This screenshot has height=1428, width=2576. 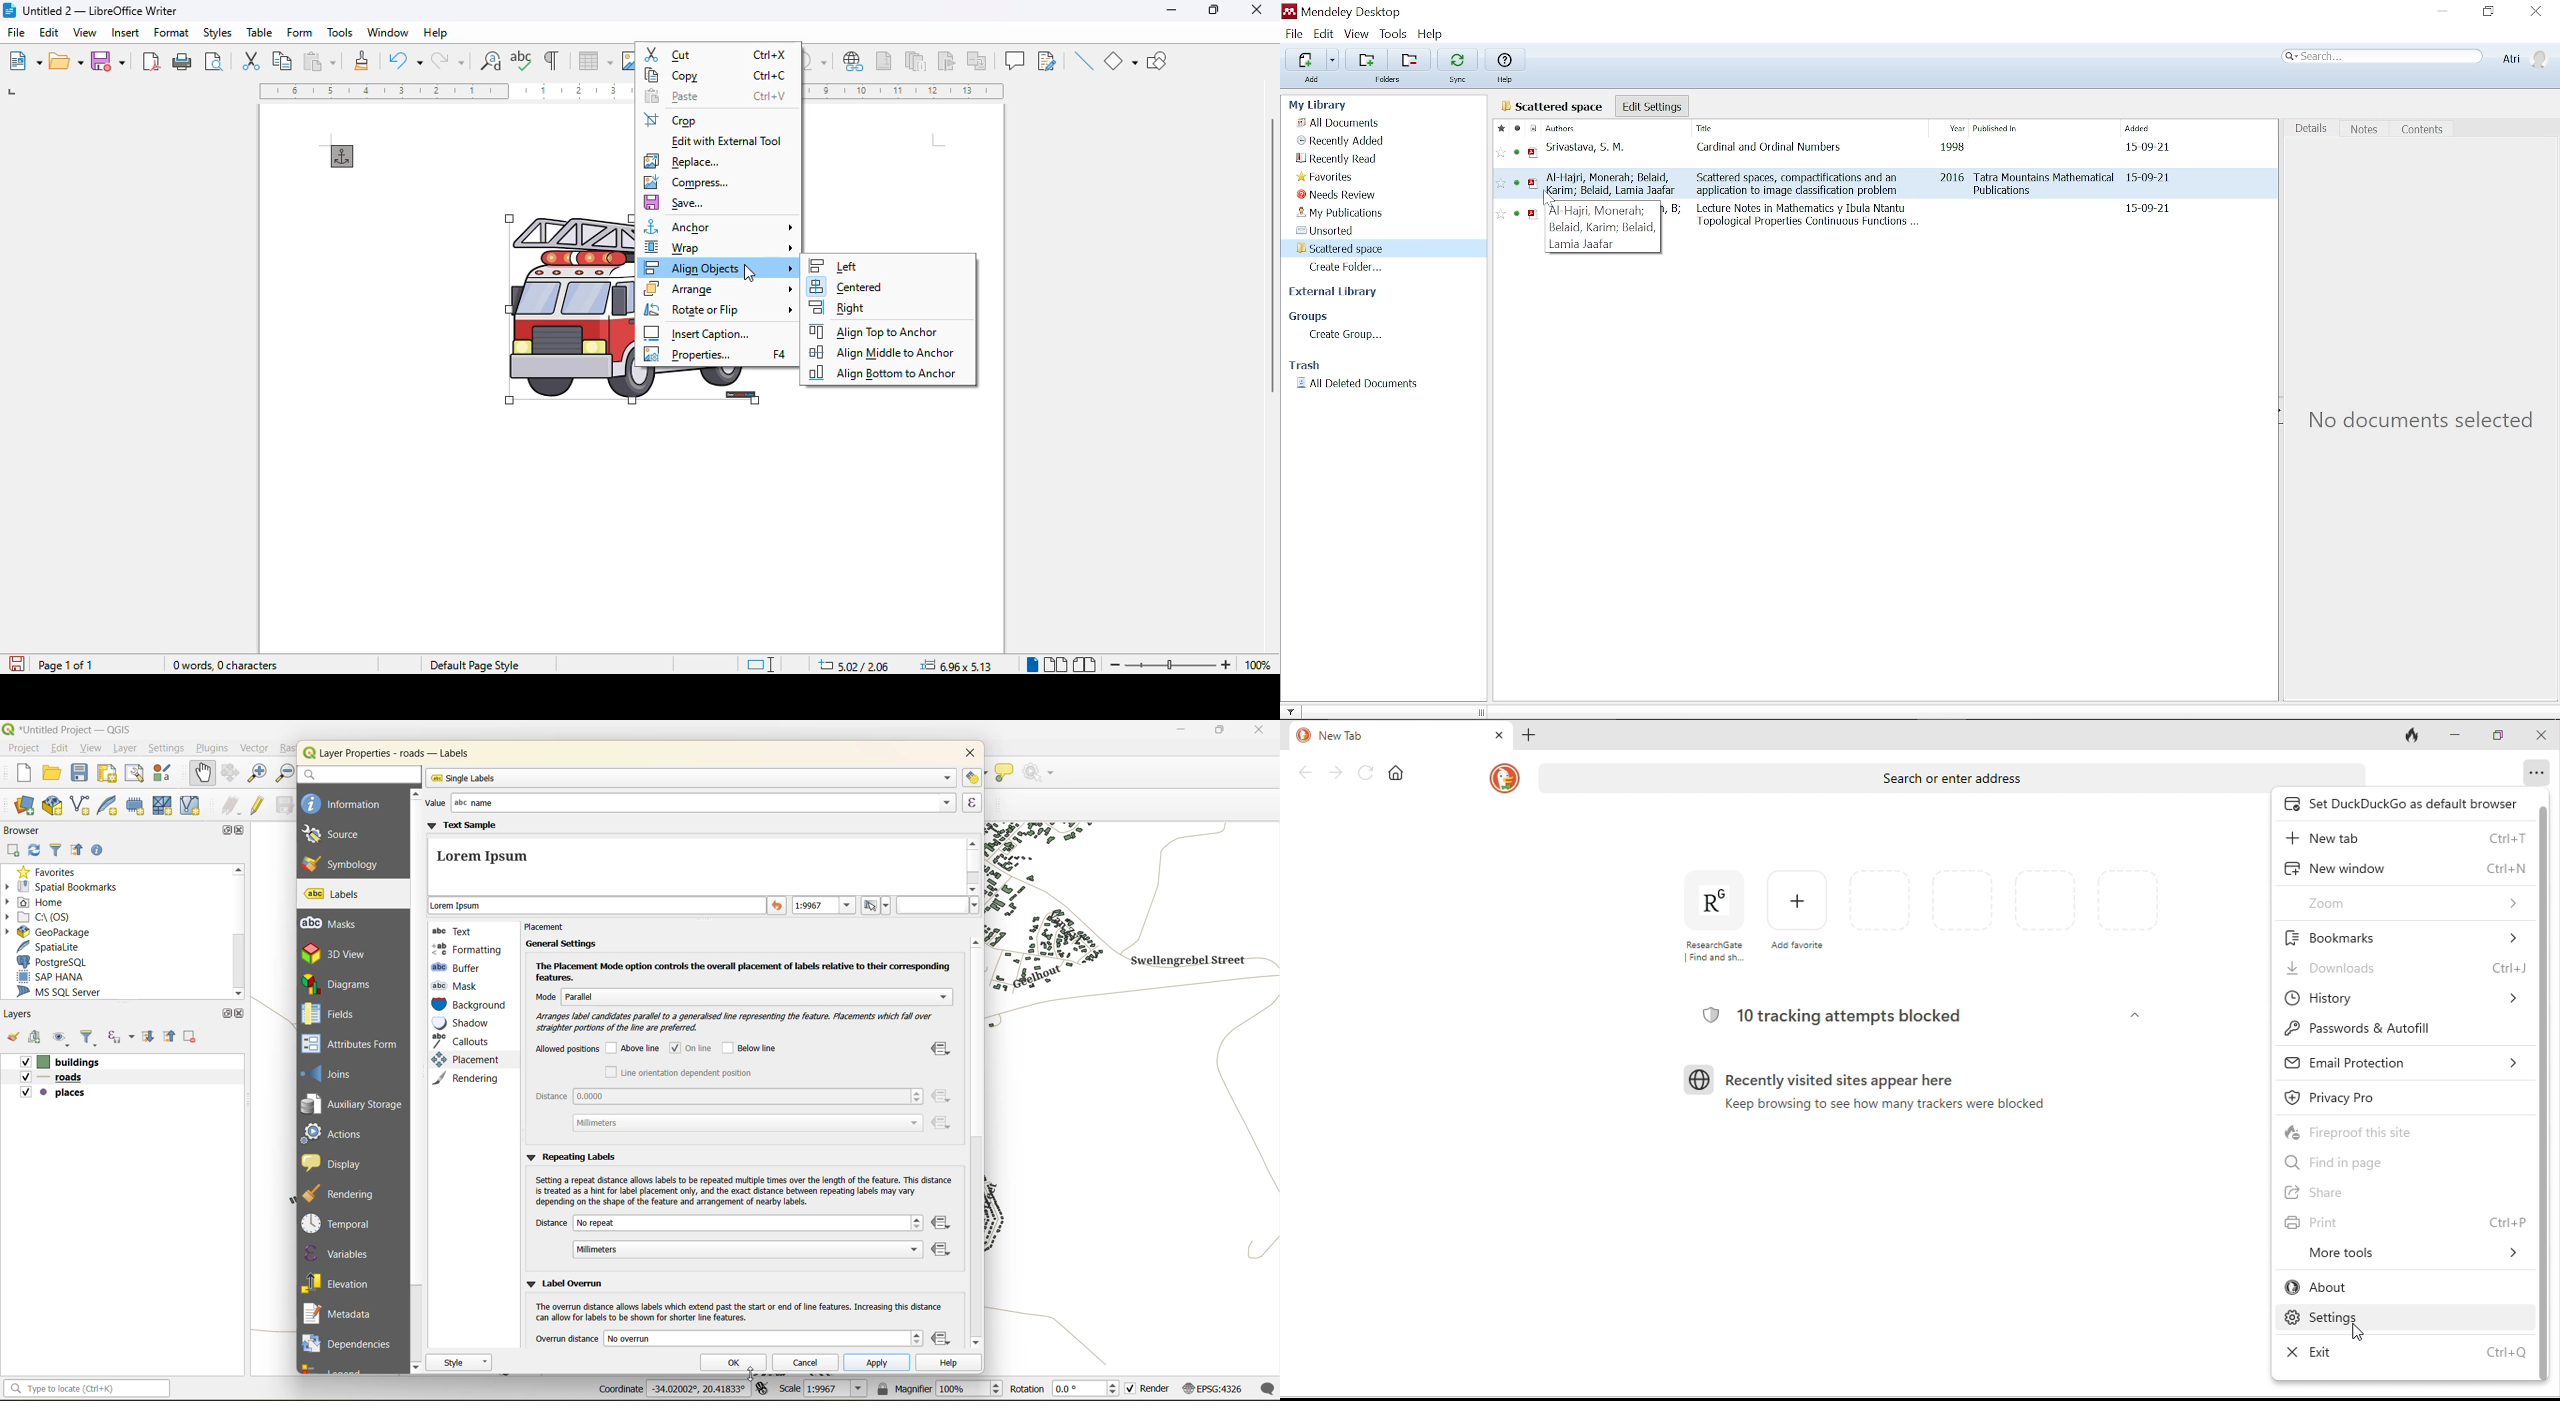 What do you see at coordinates (345, 953) in the screenshot?
I see `3d view` at bounding box center [345, 953].